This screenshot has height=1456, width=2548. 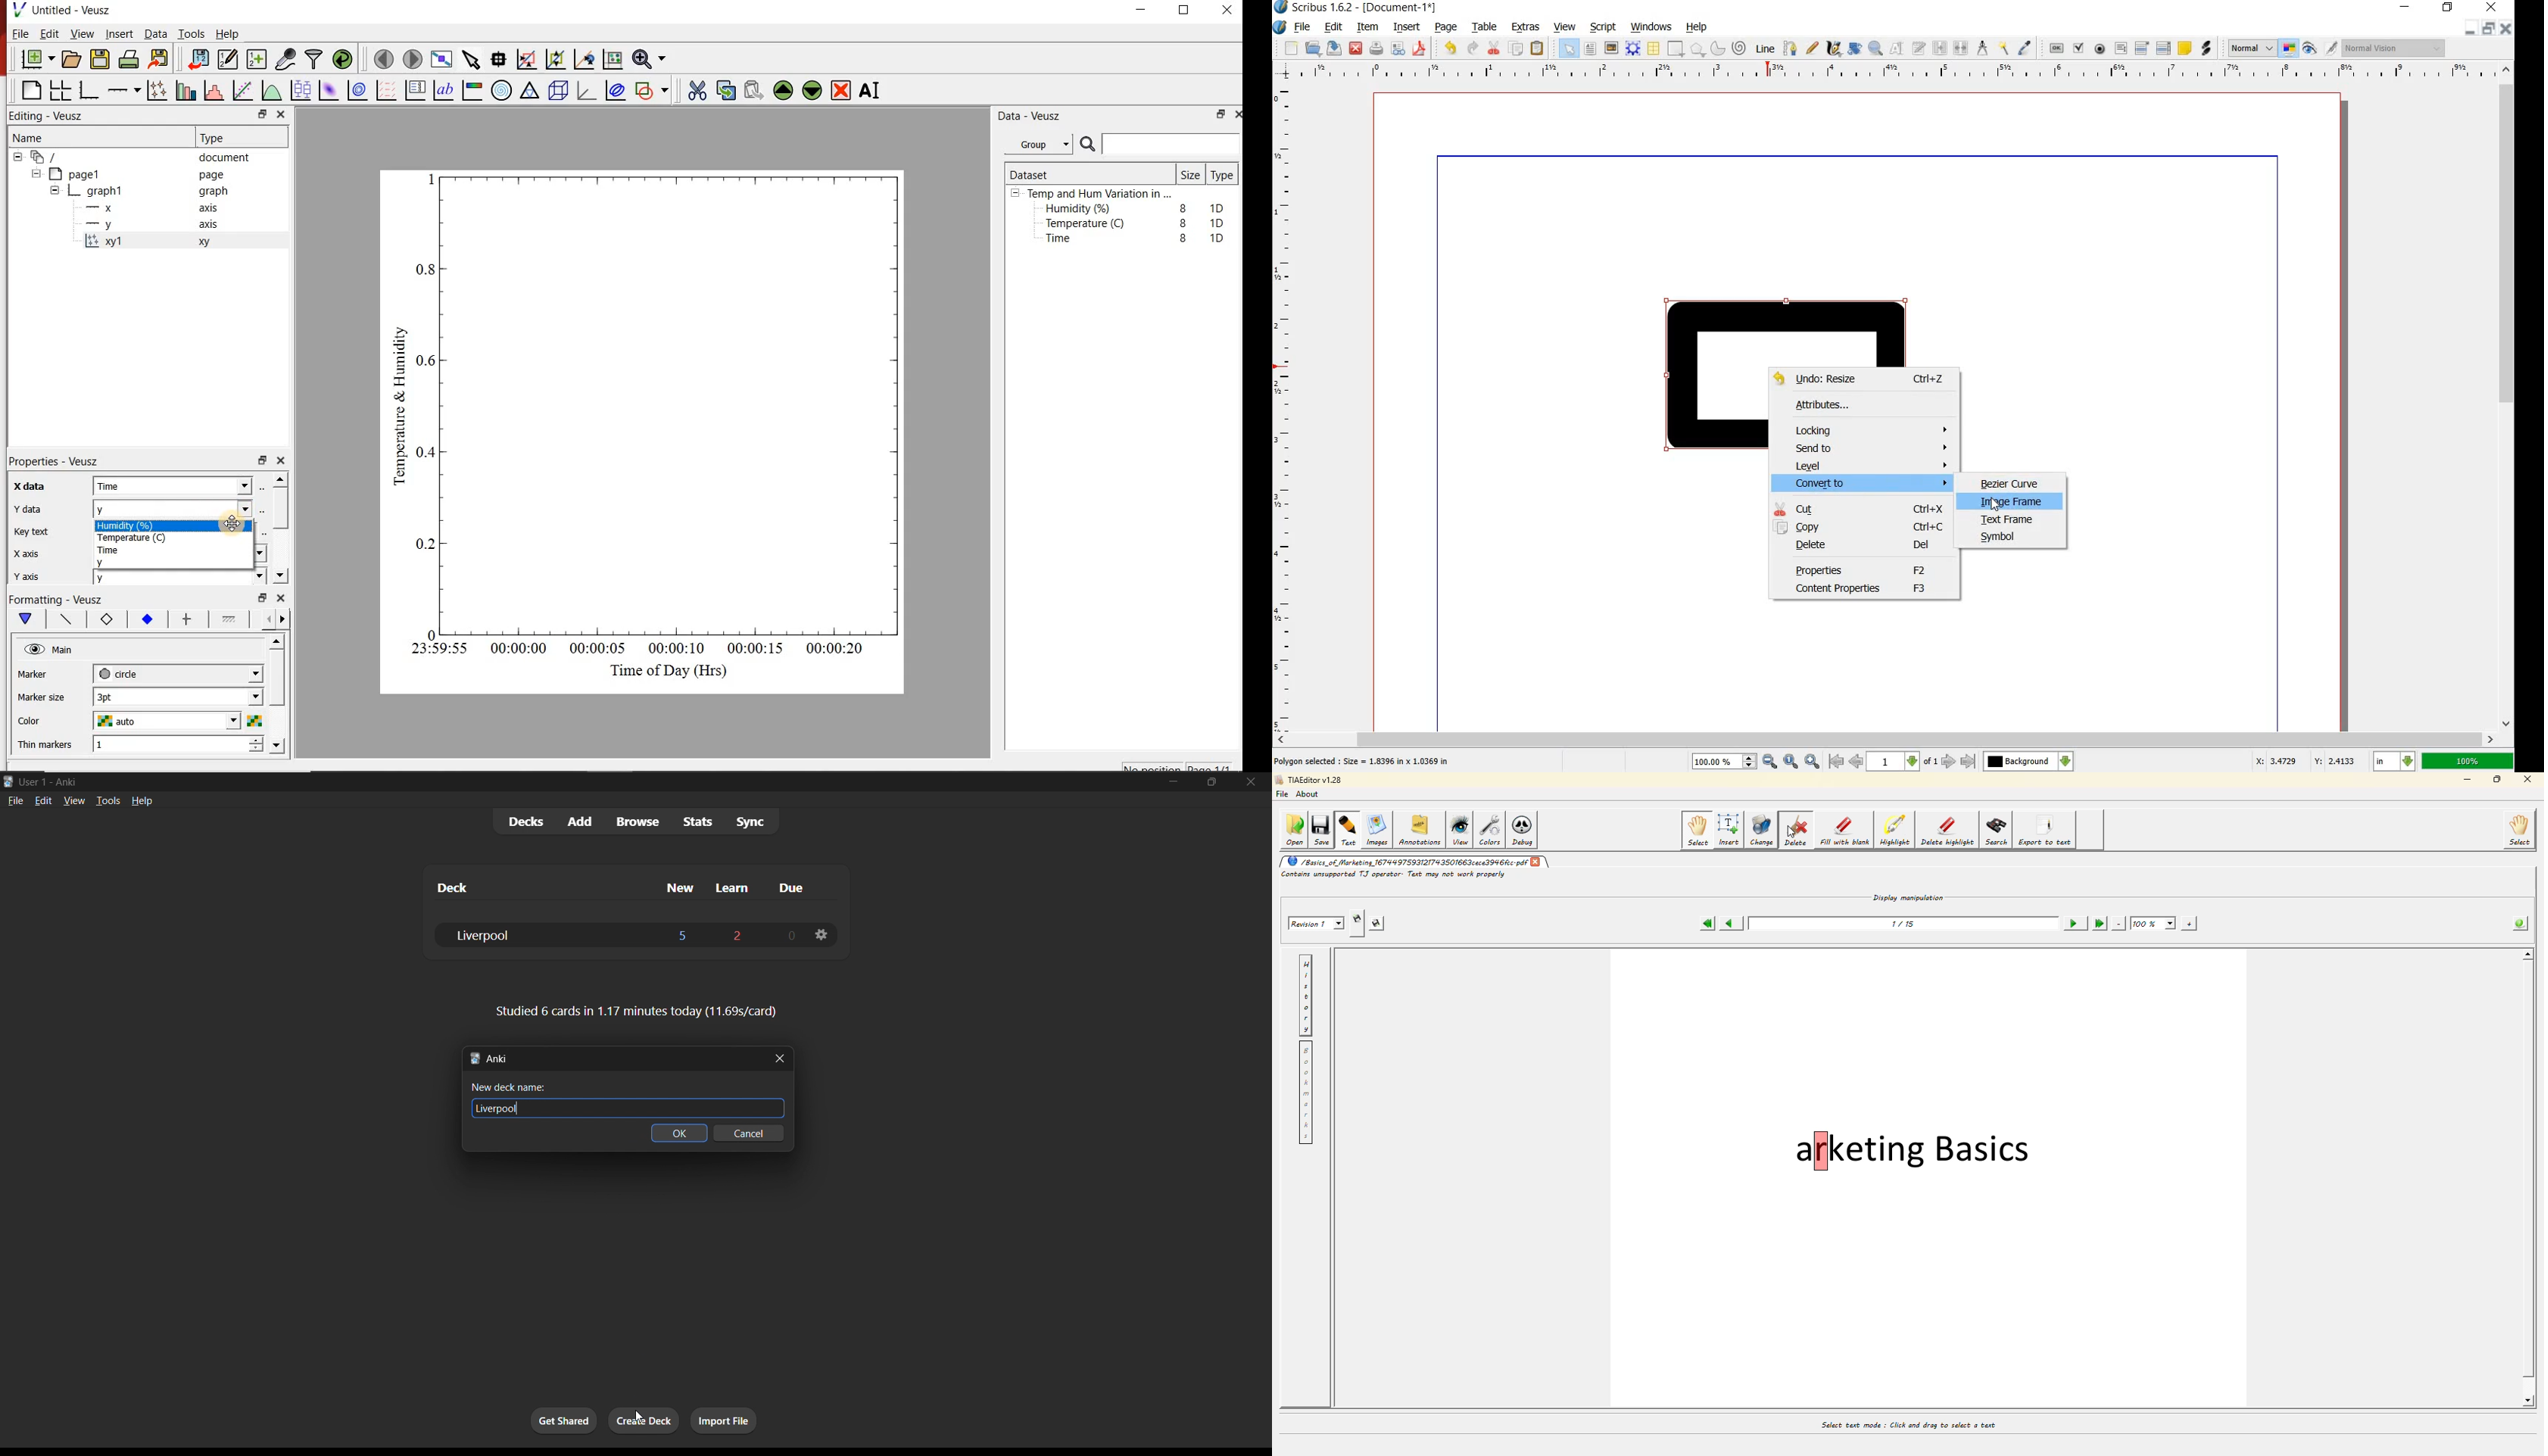 What do you see at coordinates (107, 621) in the screenshot?
I see `marker border` at bounding box center [107, 621].